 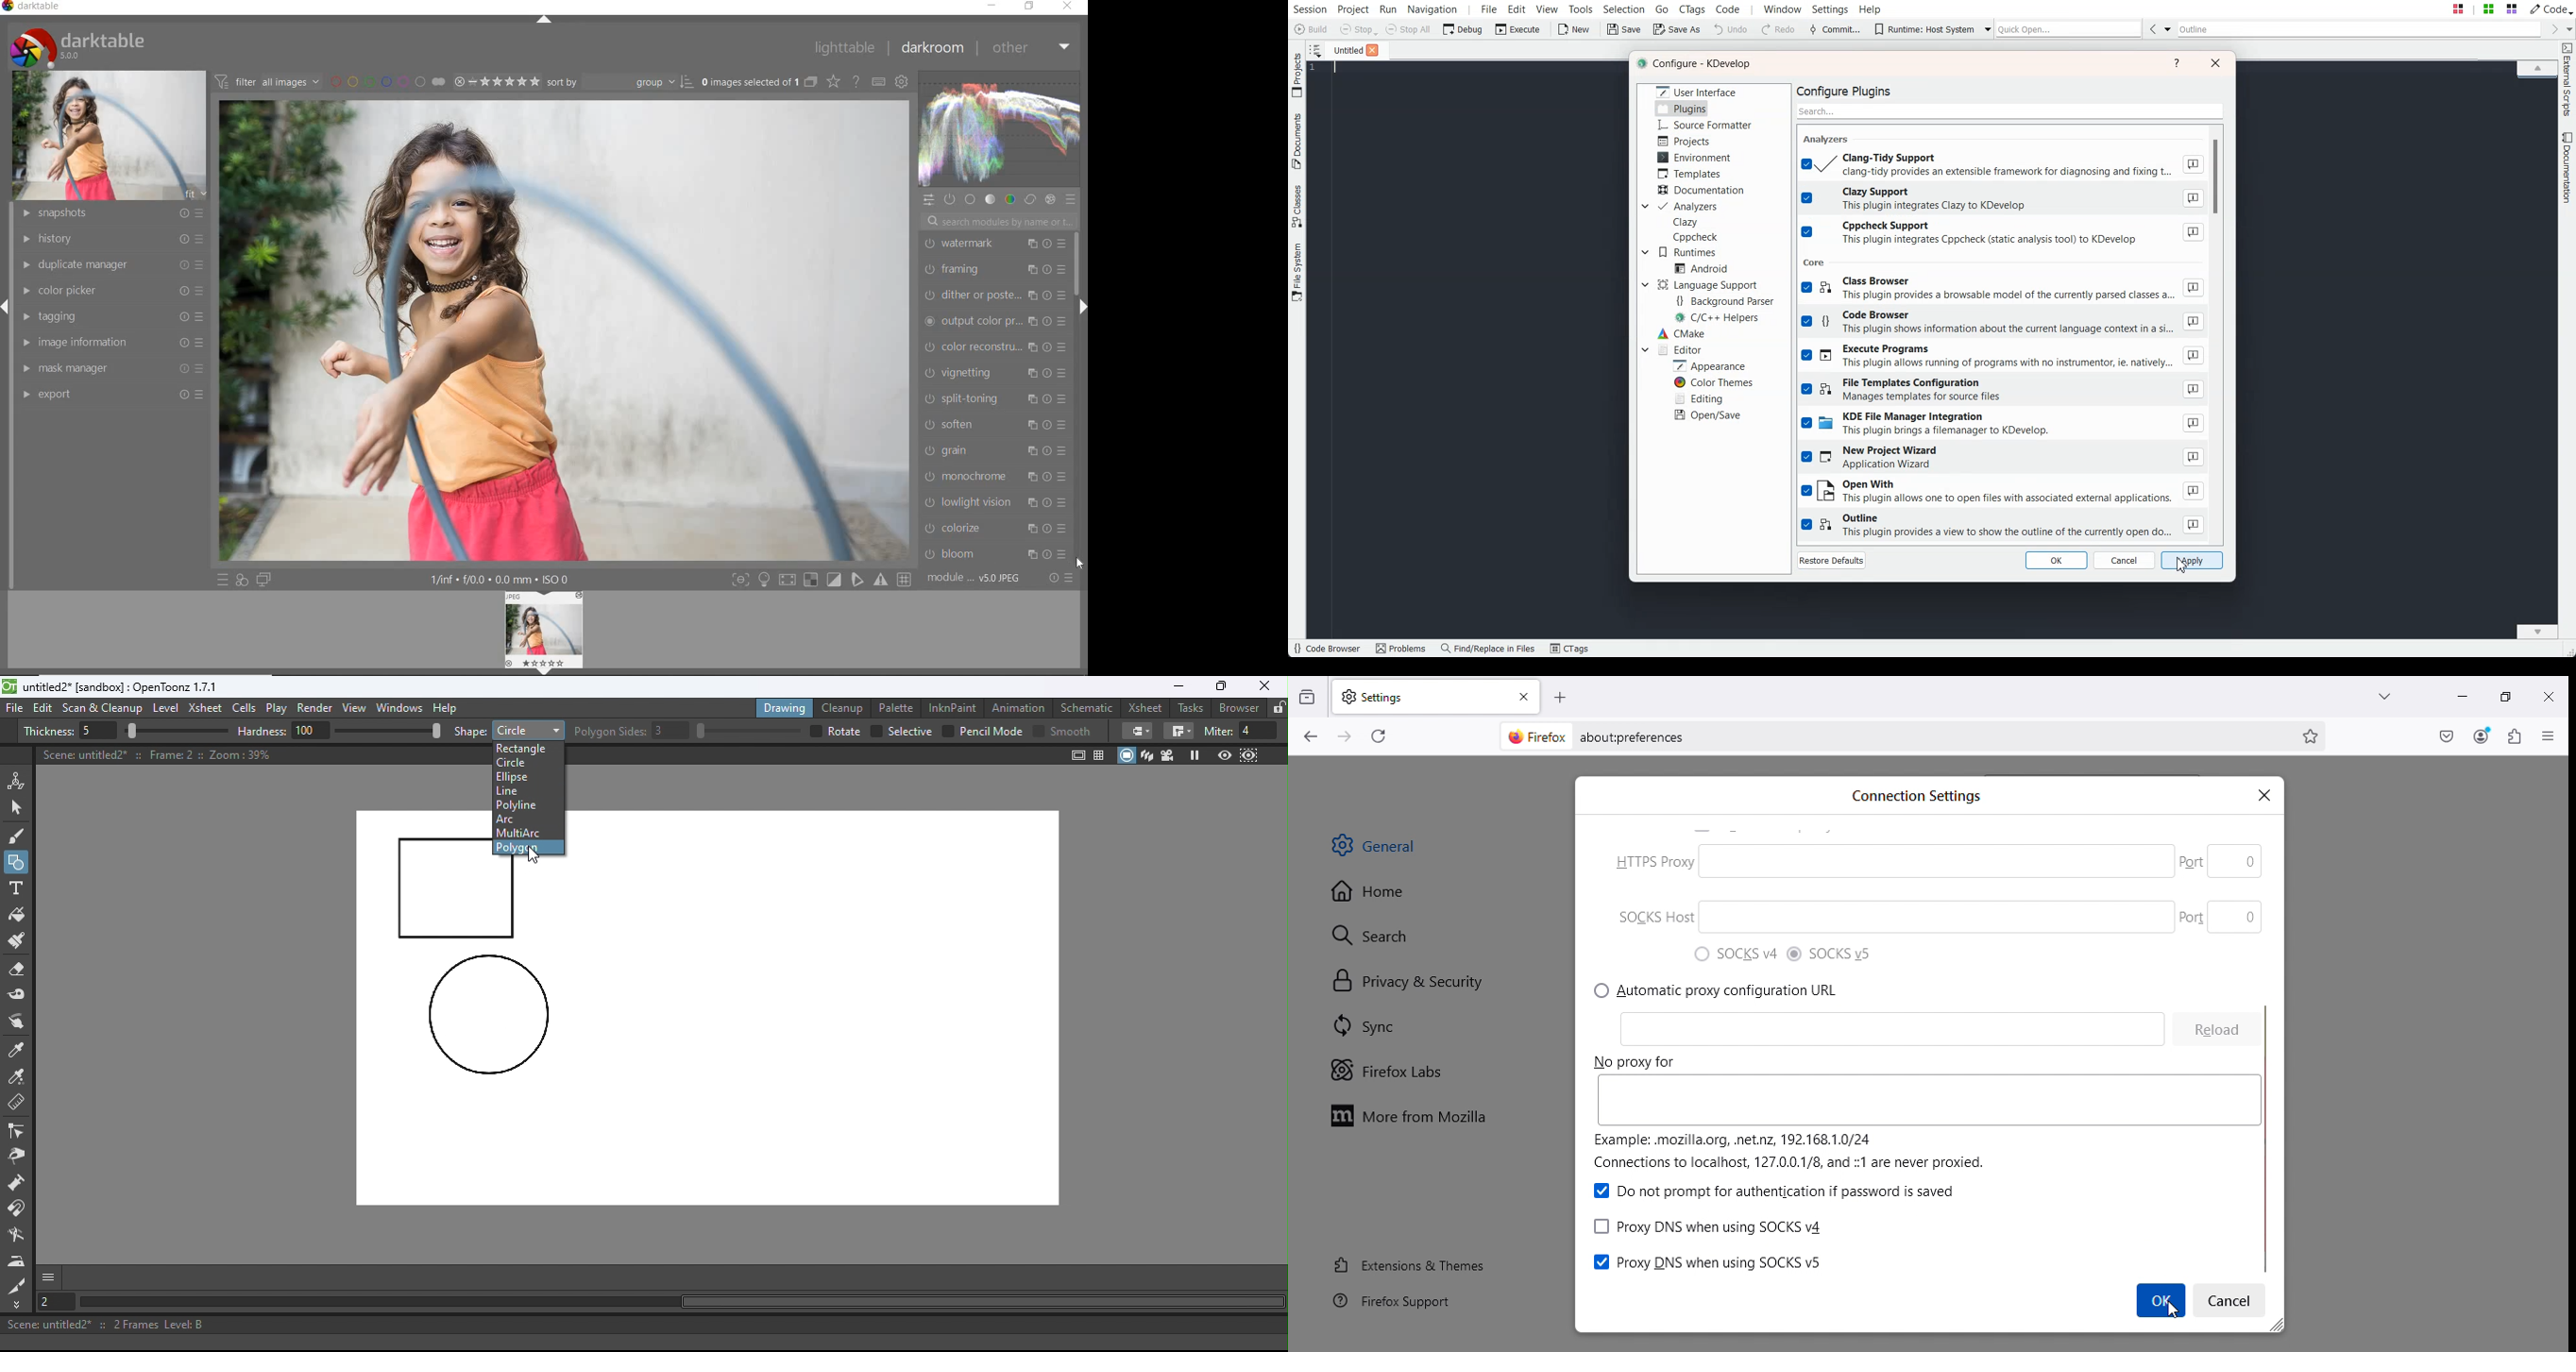 I want to click on correct, so click(x=1030, y=198).